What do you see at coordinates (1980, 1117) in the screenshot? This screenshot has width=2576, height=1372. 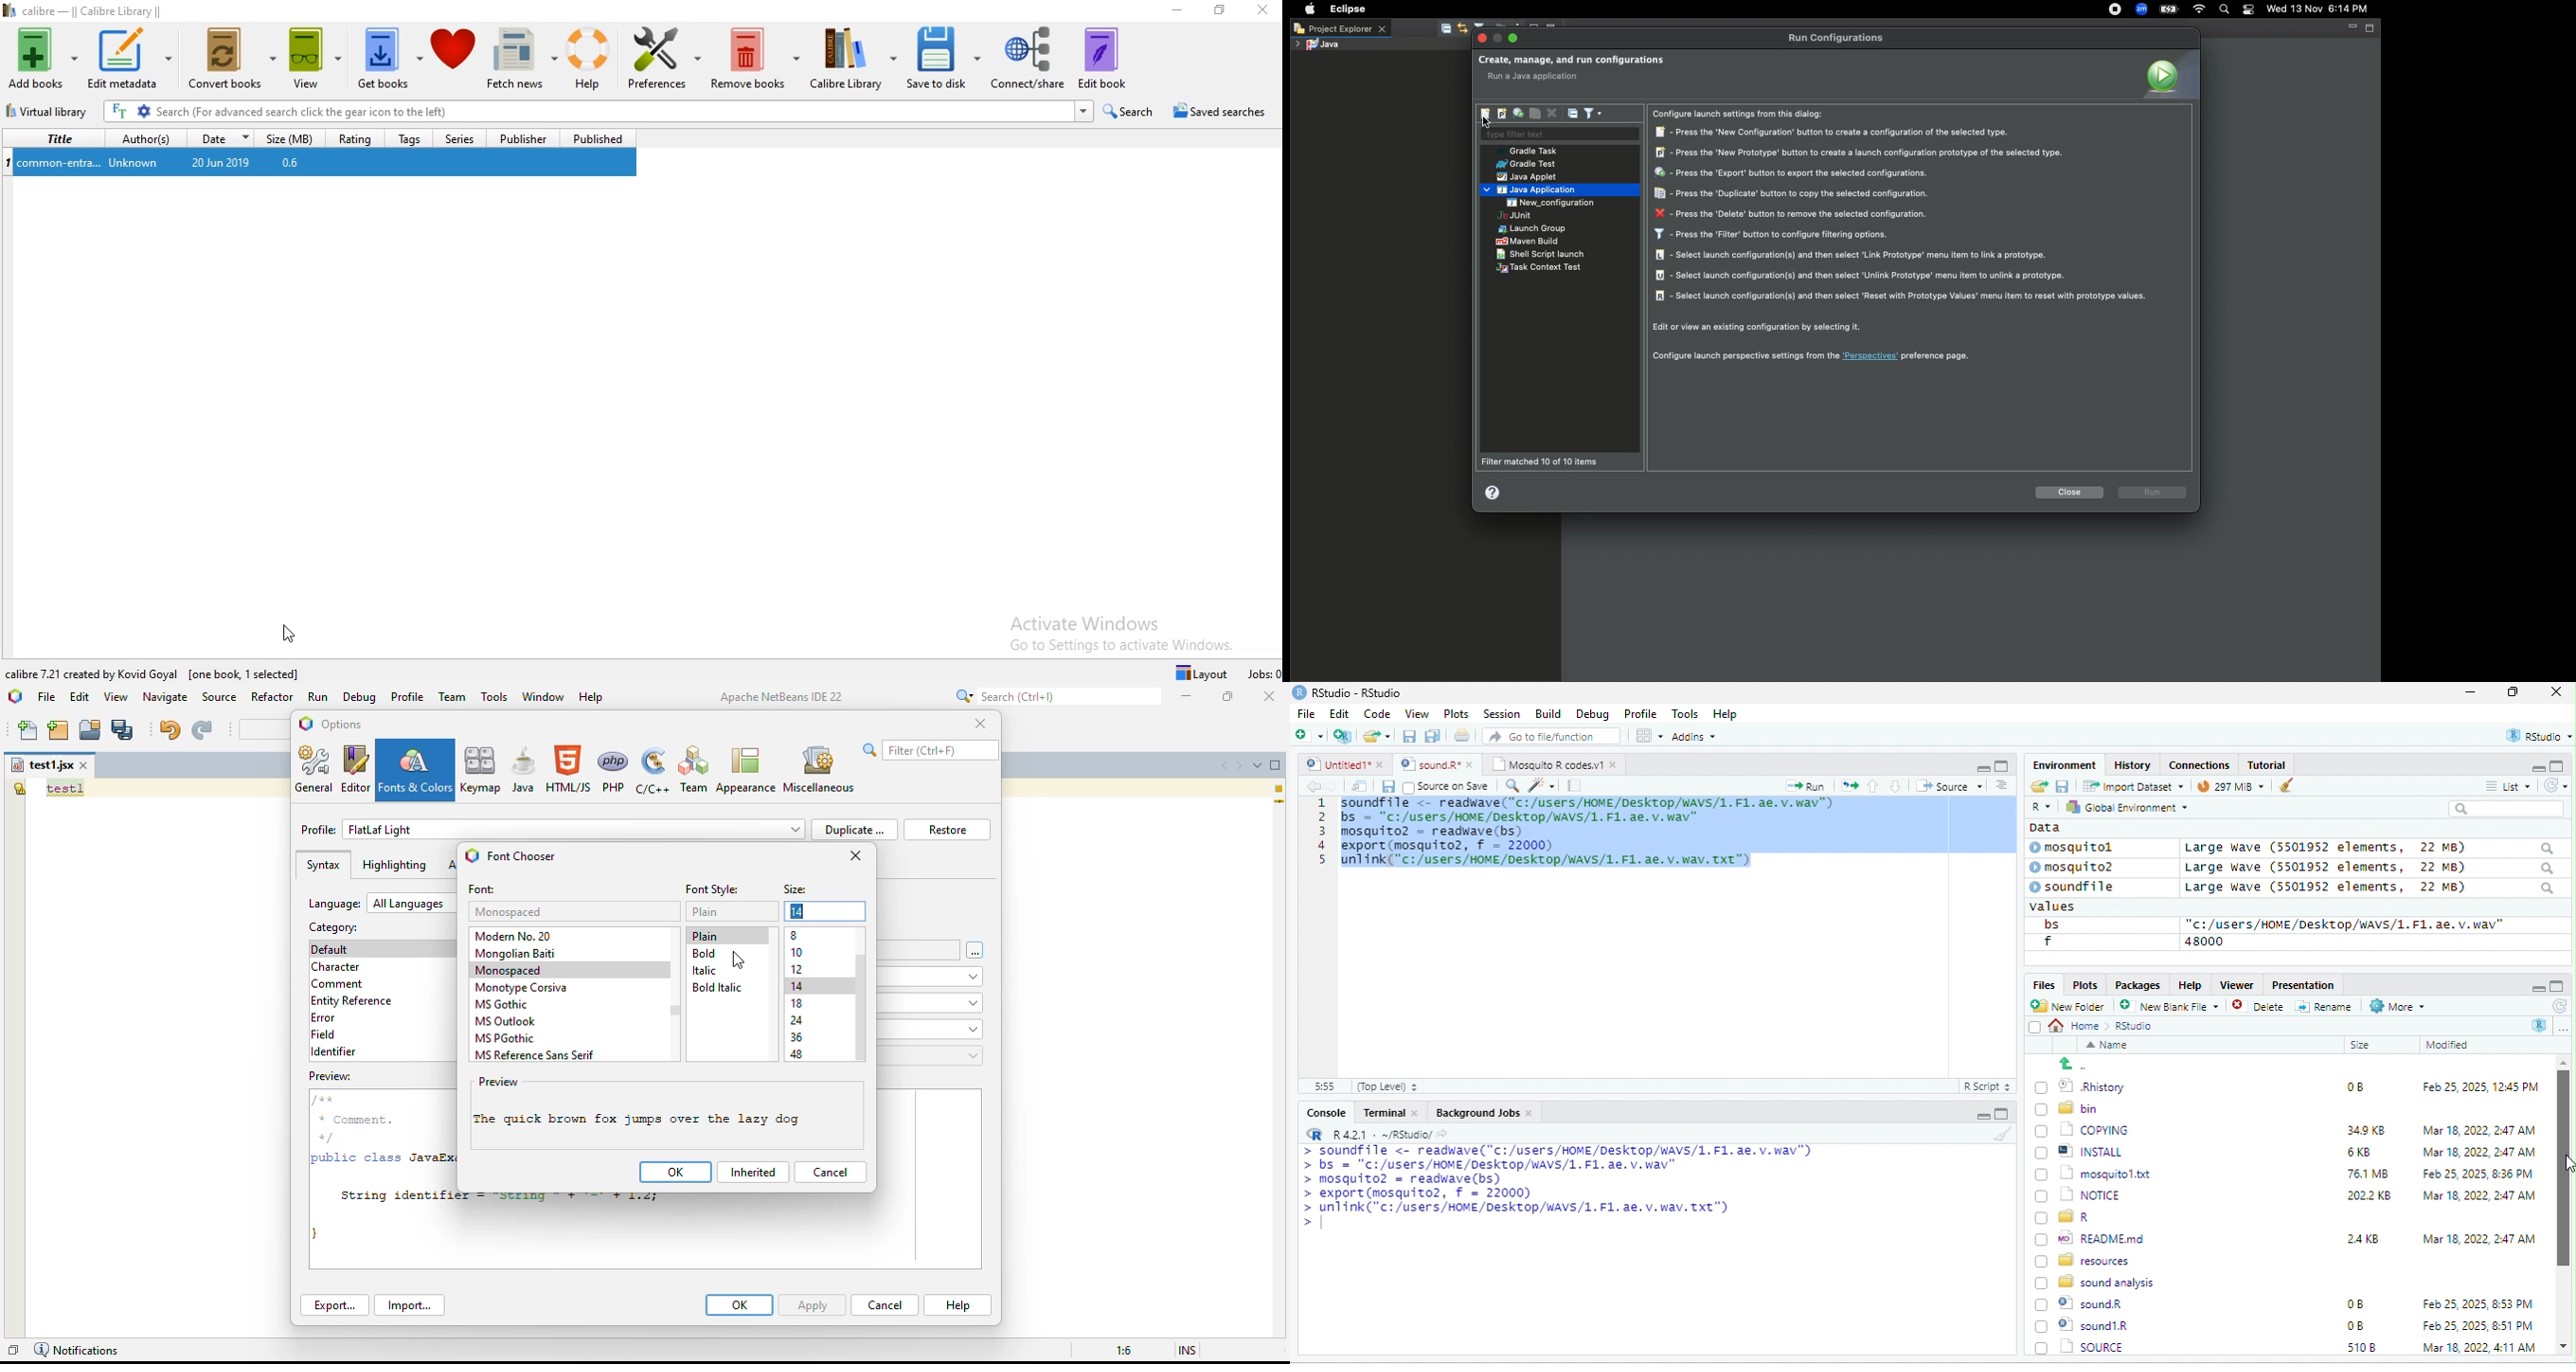 I see `minimize` at bounding box center [1980, 1117].